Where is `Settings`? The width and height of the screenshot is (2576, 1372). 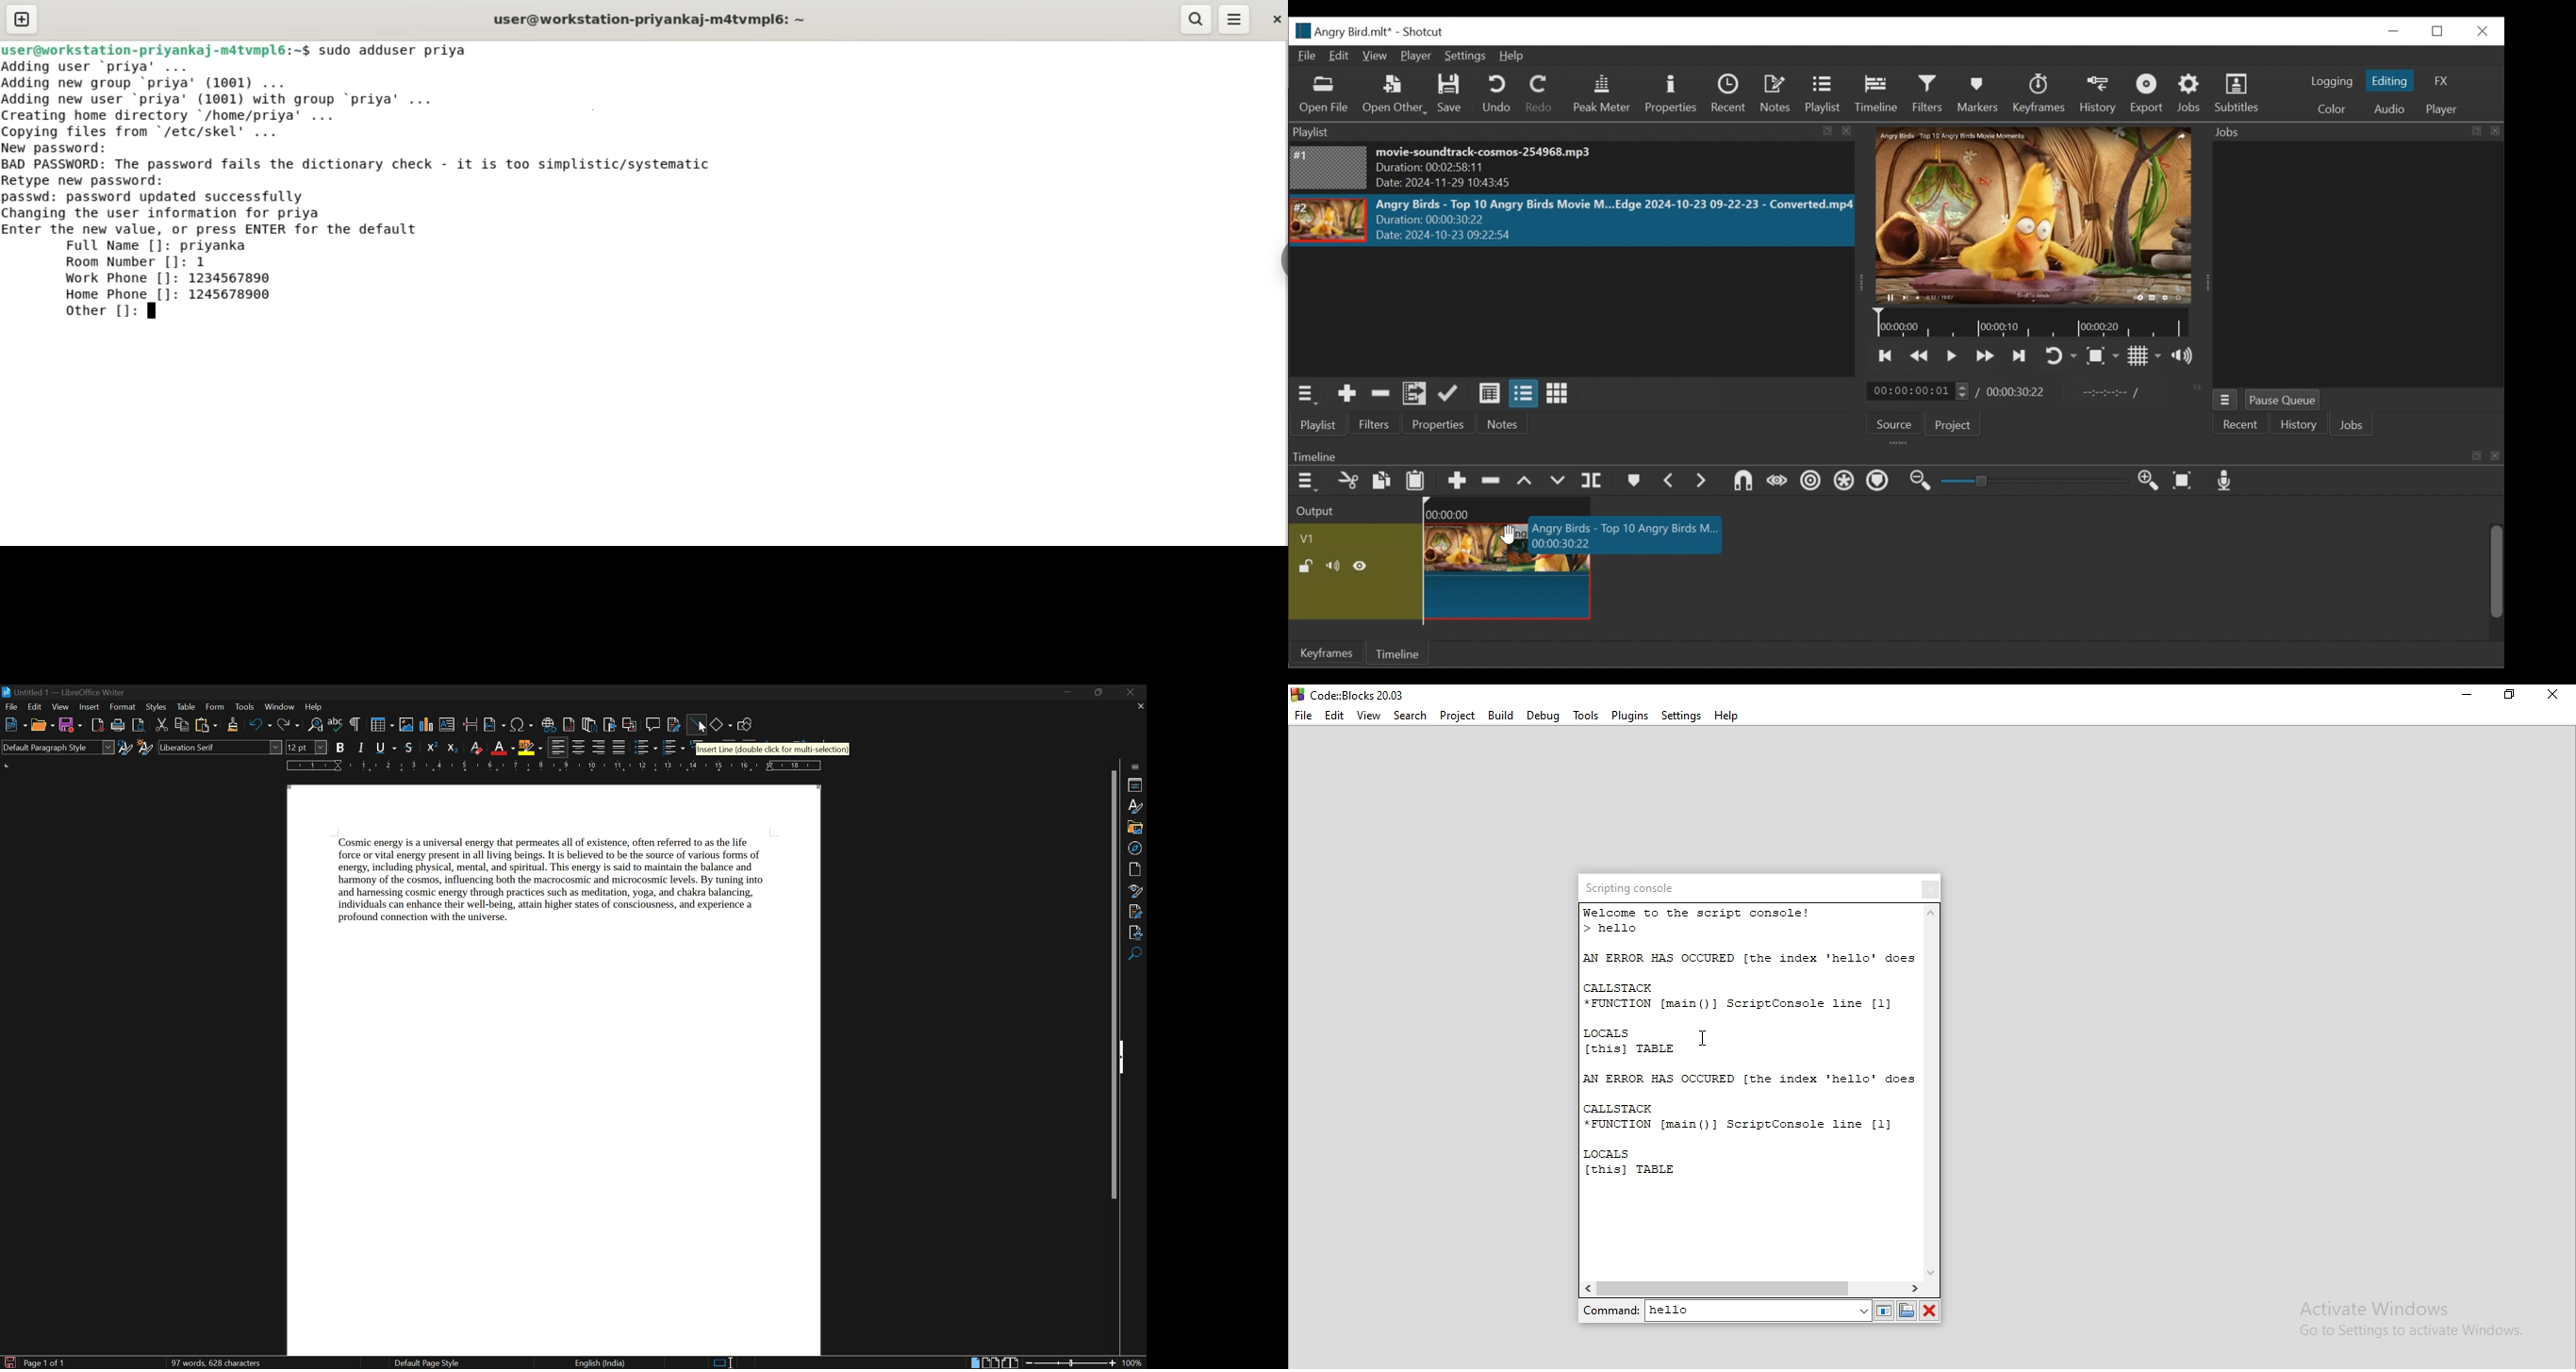
Settings is located at coordinates (1464, 56).